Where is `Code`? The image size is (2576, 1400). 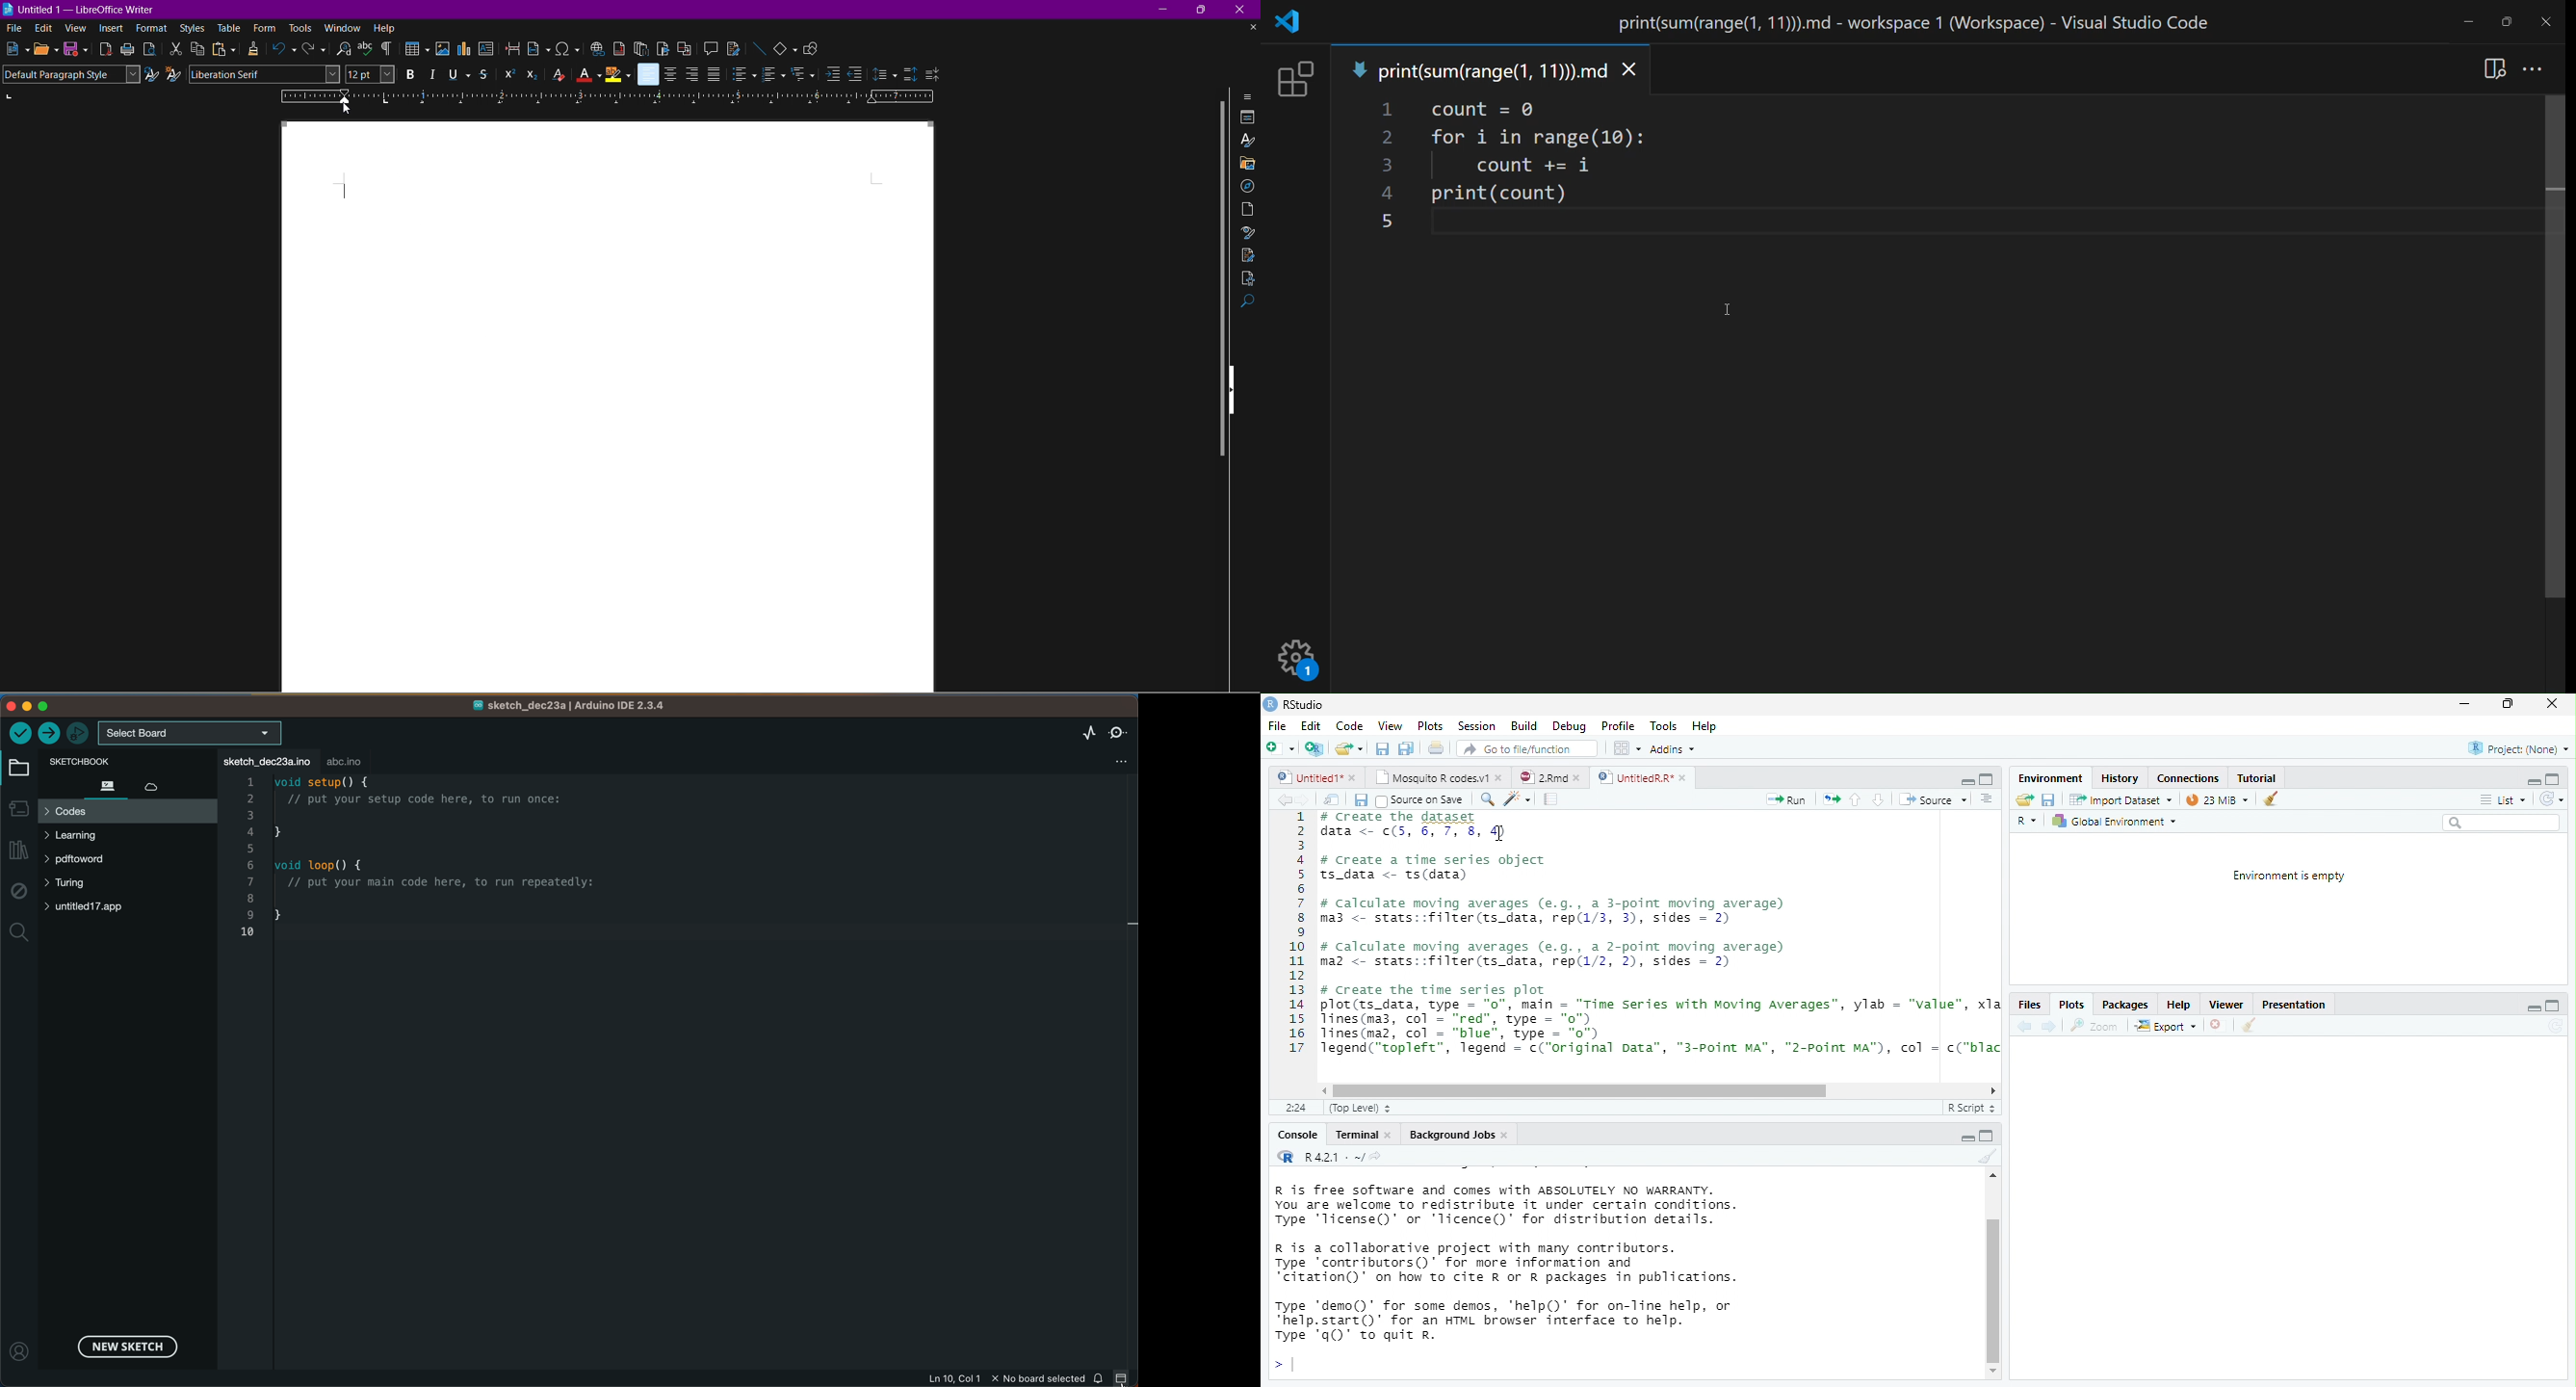
Code is located at coordinates (1350, 725).